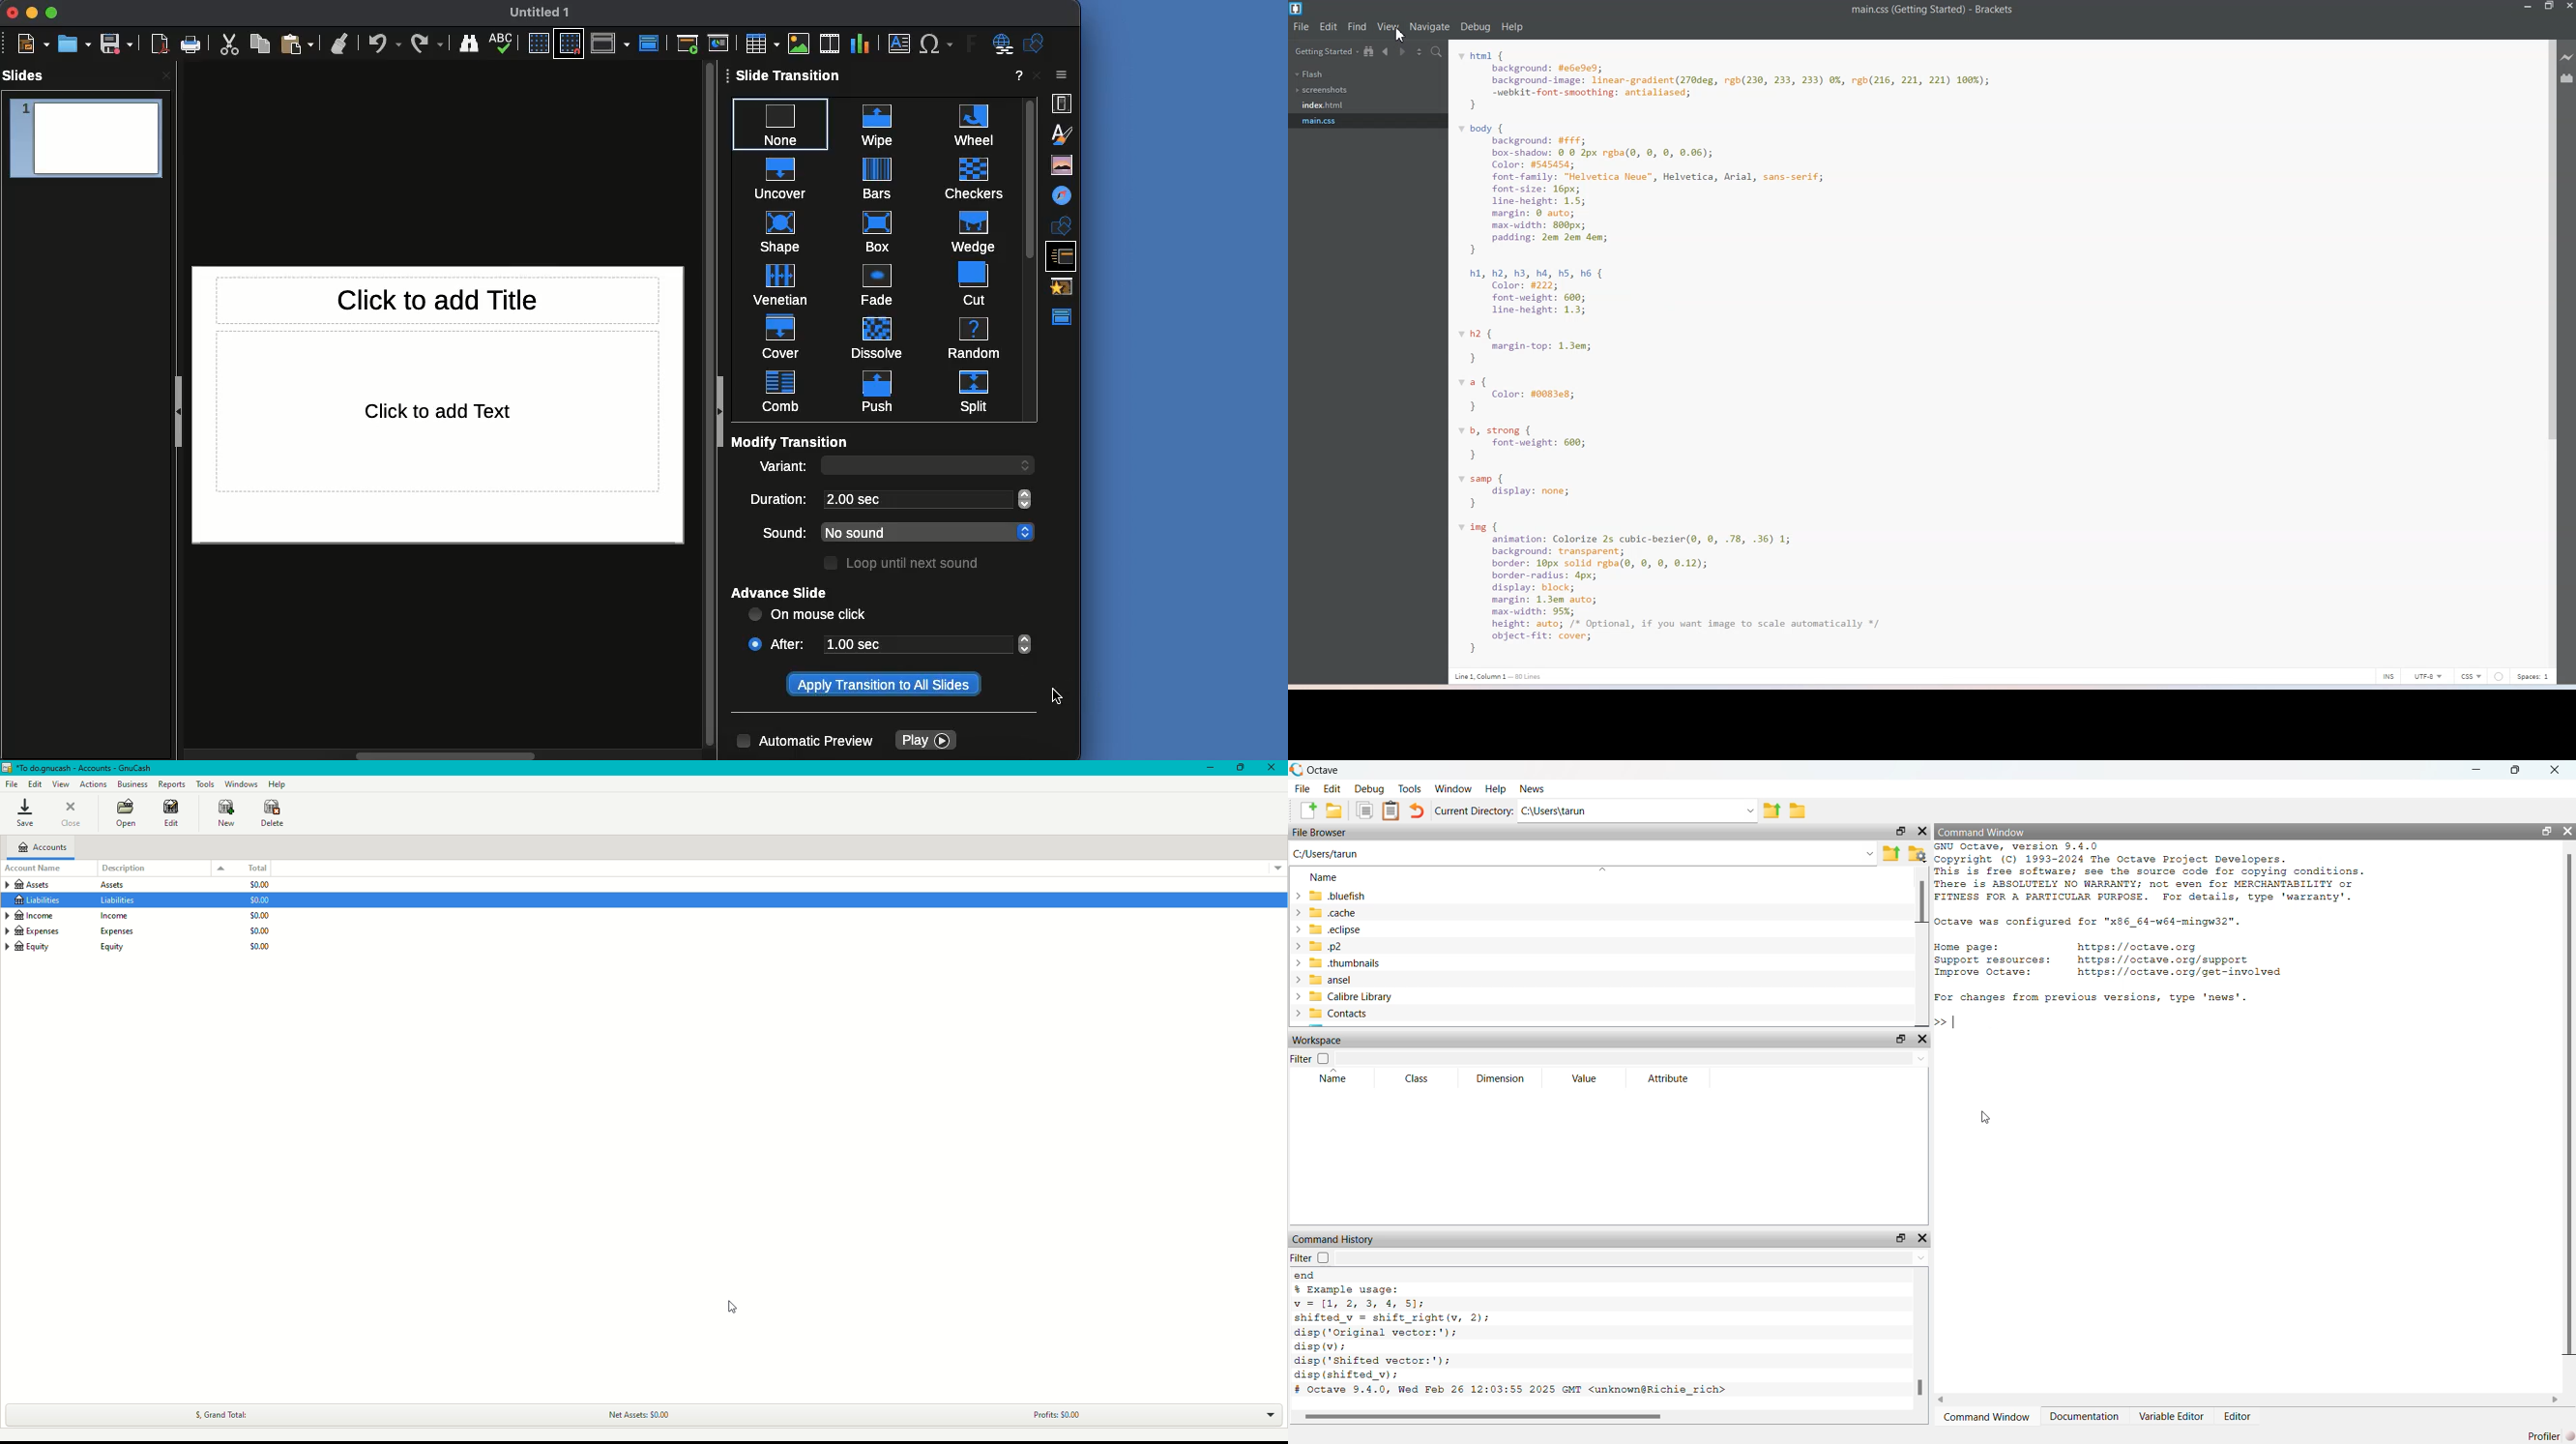 This screenshot has height=1456, width=2576. I want to click on Spellcheck, so click(503, 43).